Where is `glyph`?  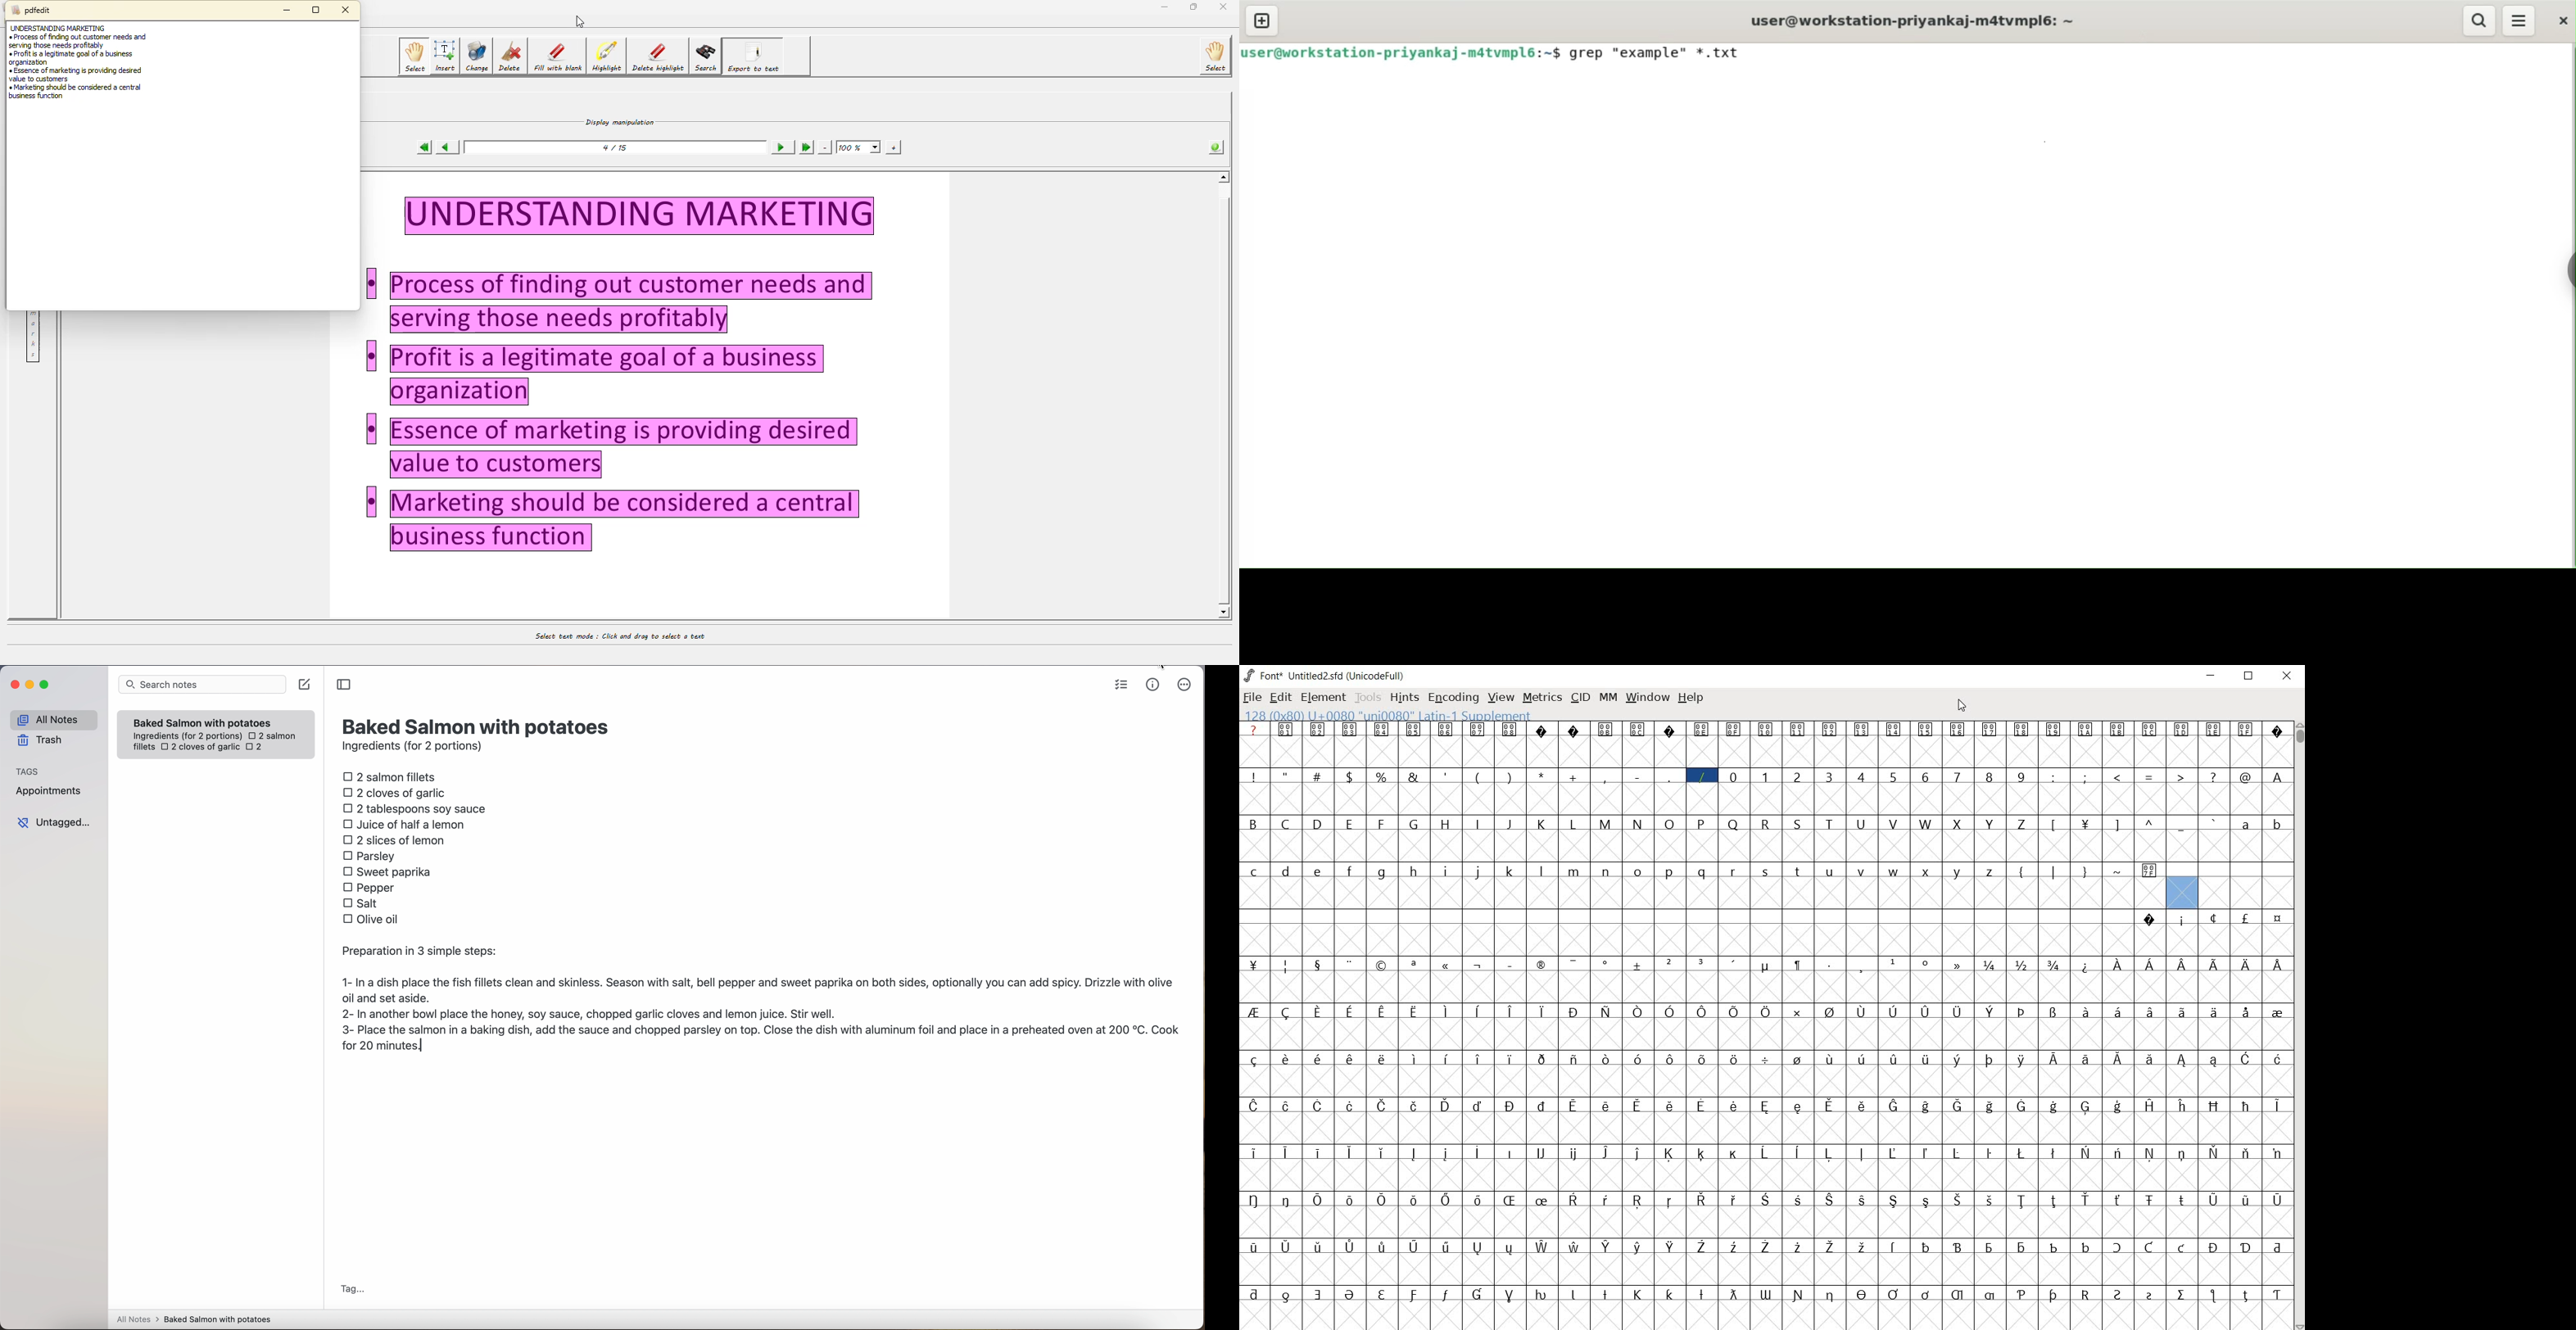 glyph is located at coordinates (1254, 1012).